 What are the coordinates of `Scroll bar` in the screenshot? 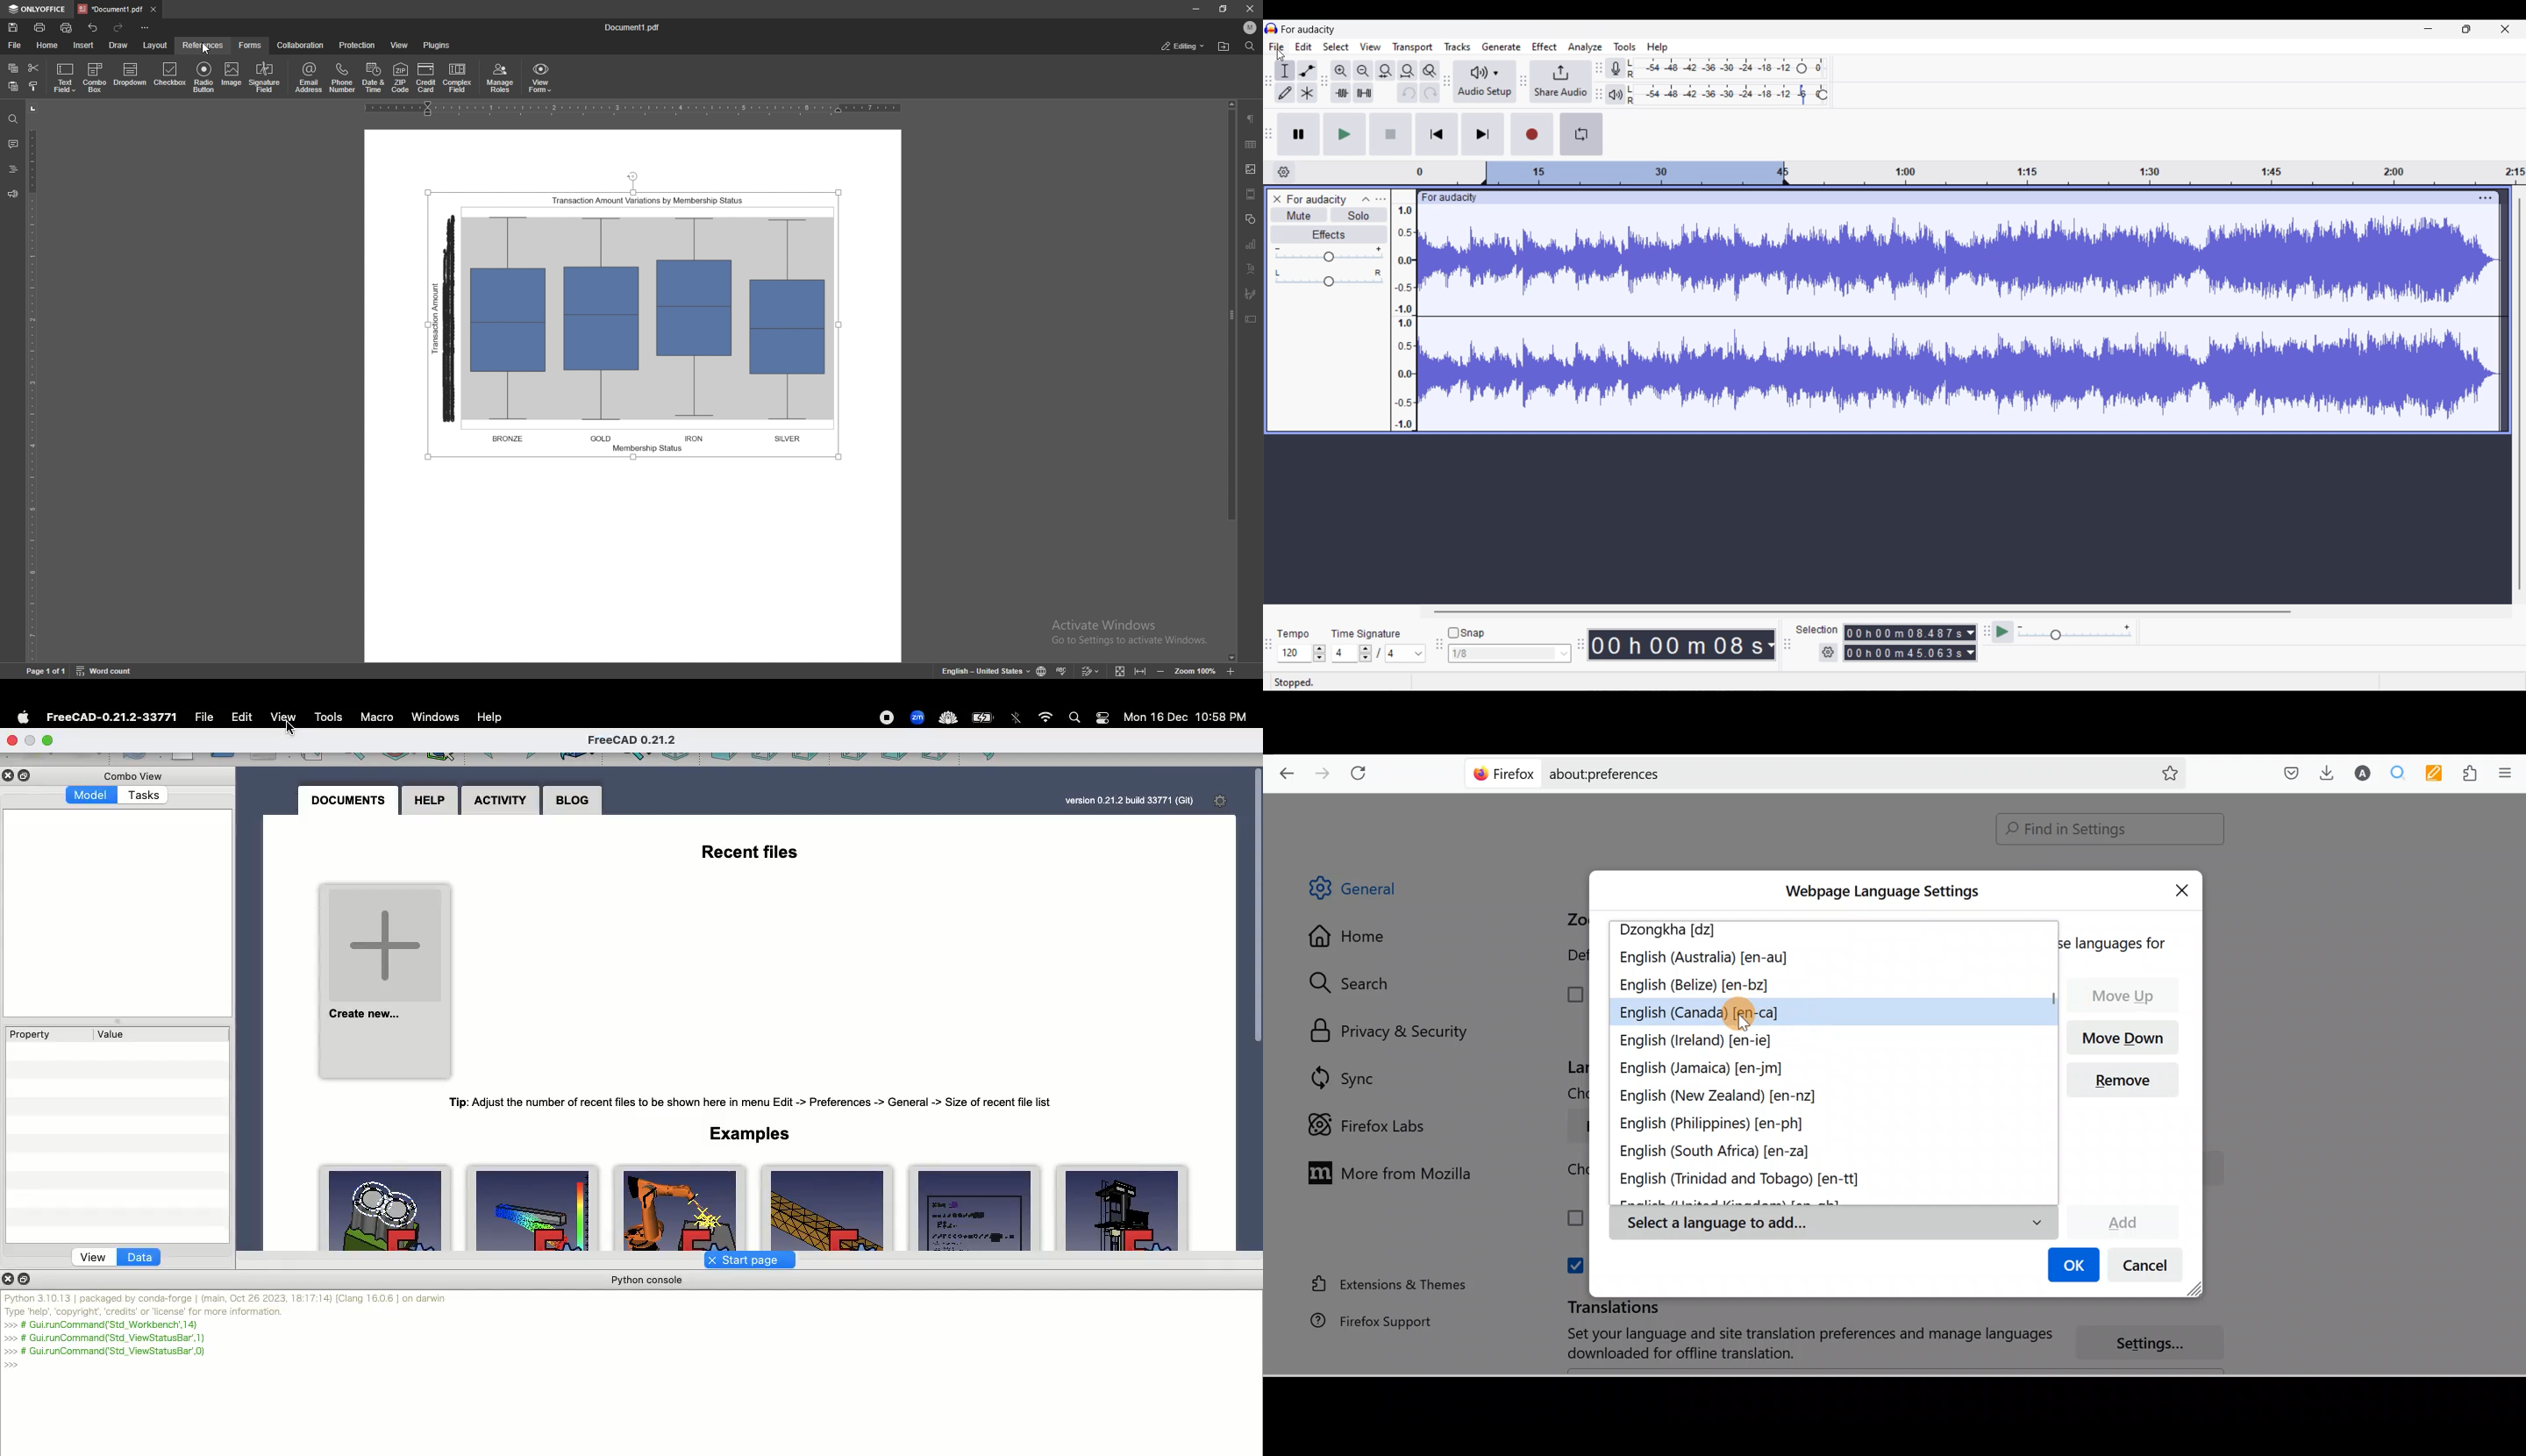 It's located at (2050, 1062).